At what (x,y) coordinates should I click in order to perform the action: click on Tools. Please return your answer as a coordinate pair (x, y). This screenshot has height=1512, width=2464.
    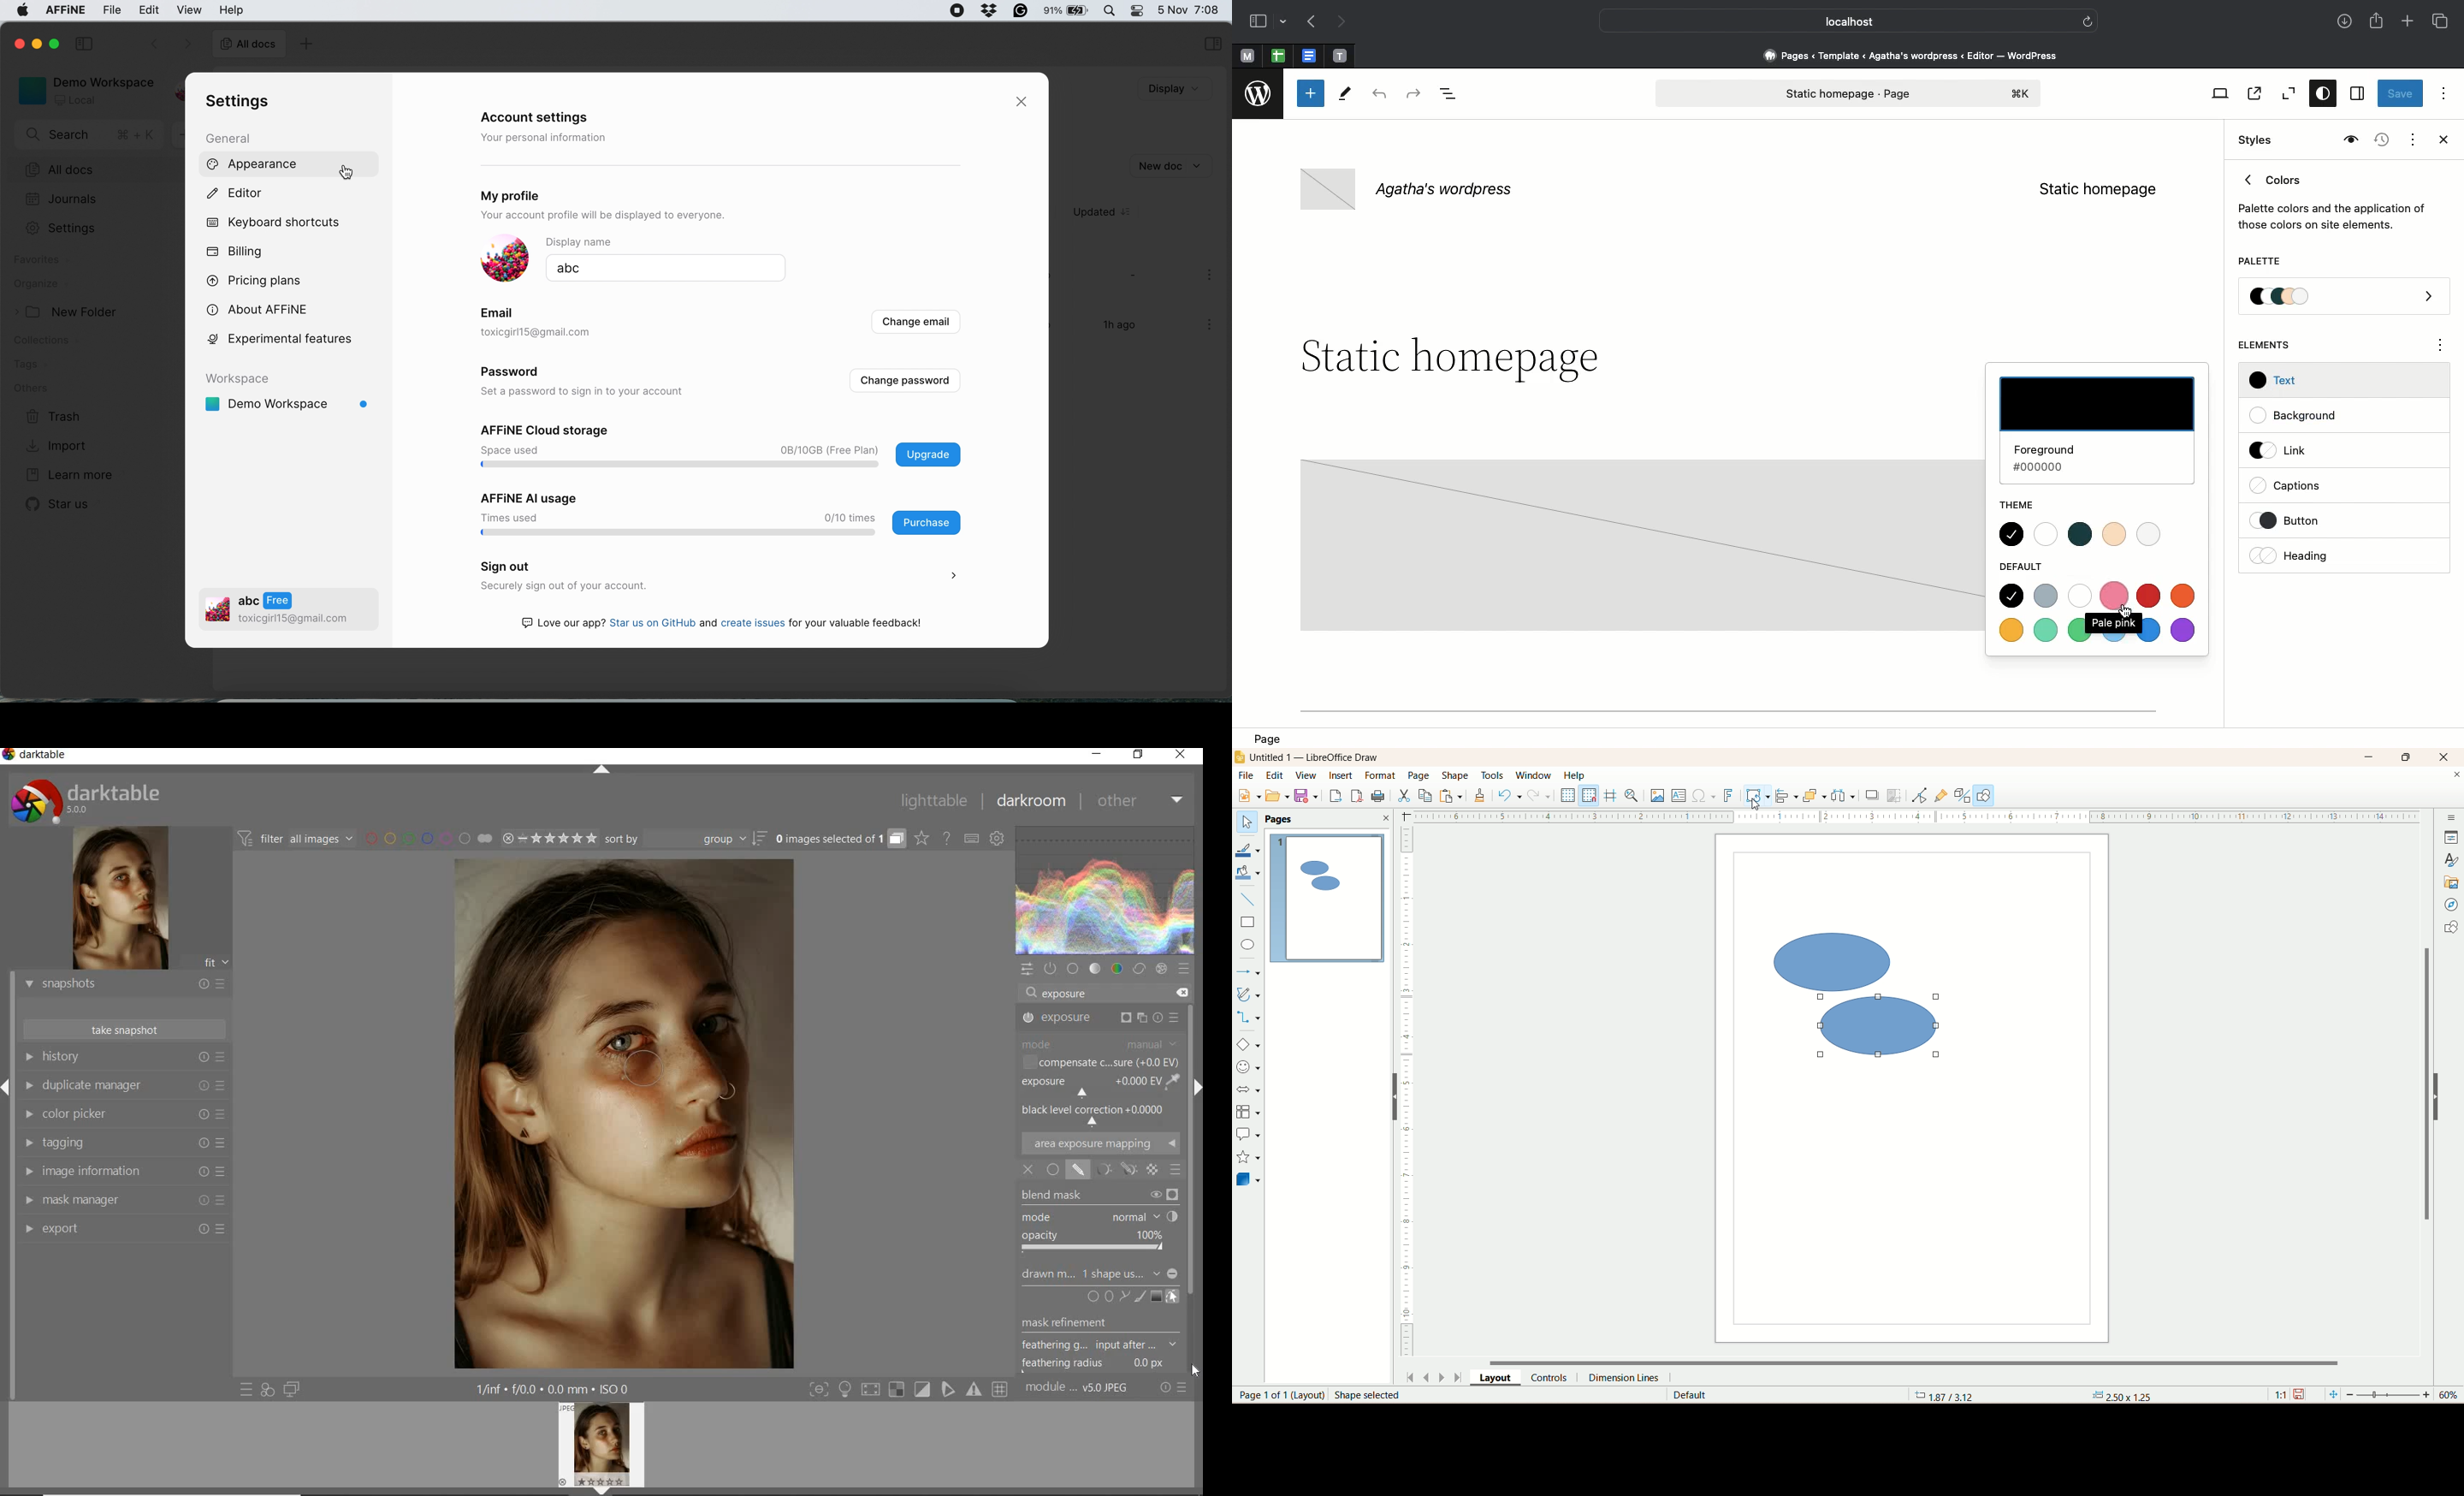
    Looking at the image, I should click on (1346, 98).